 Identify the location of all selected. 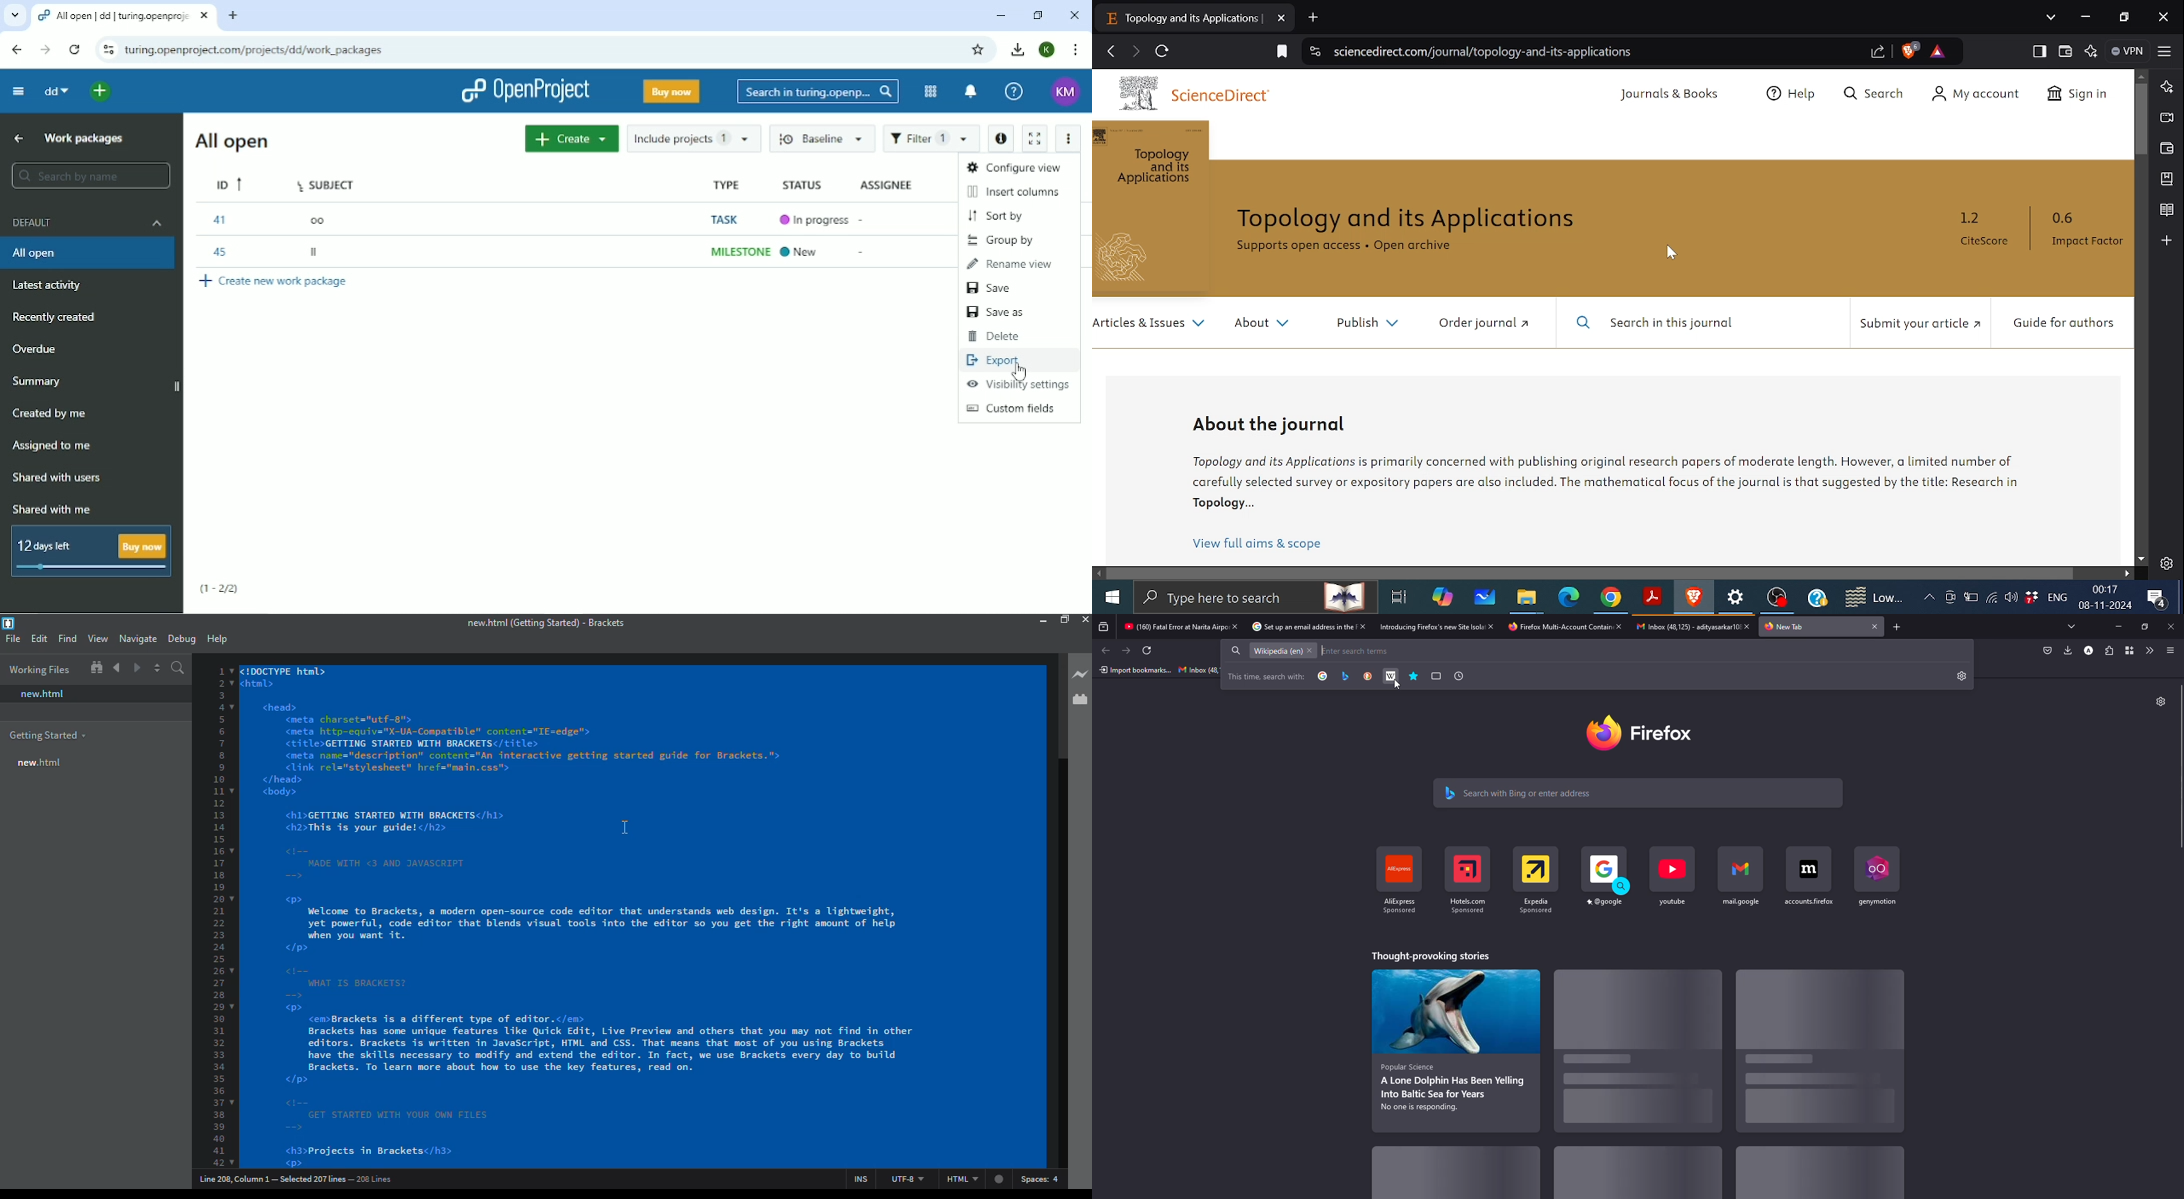
(624, 913).